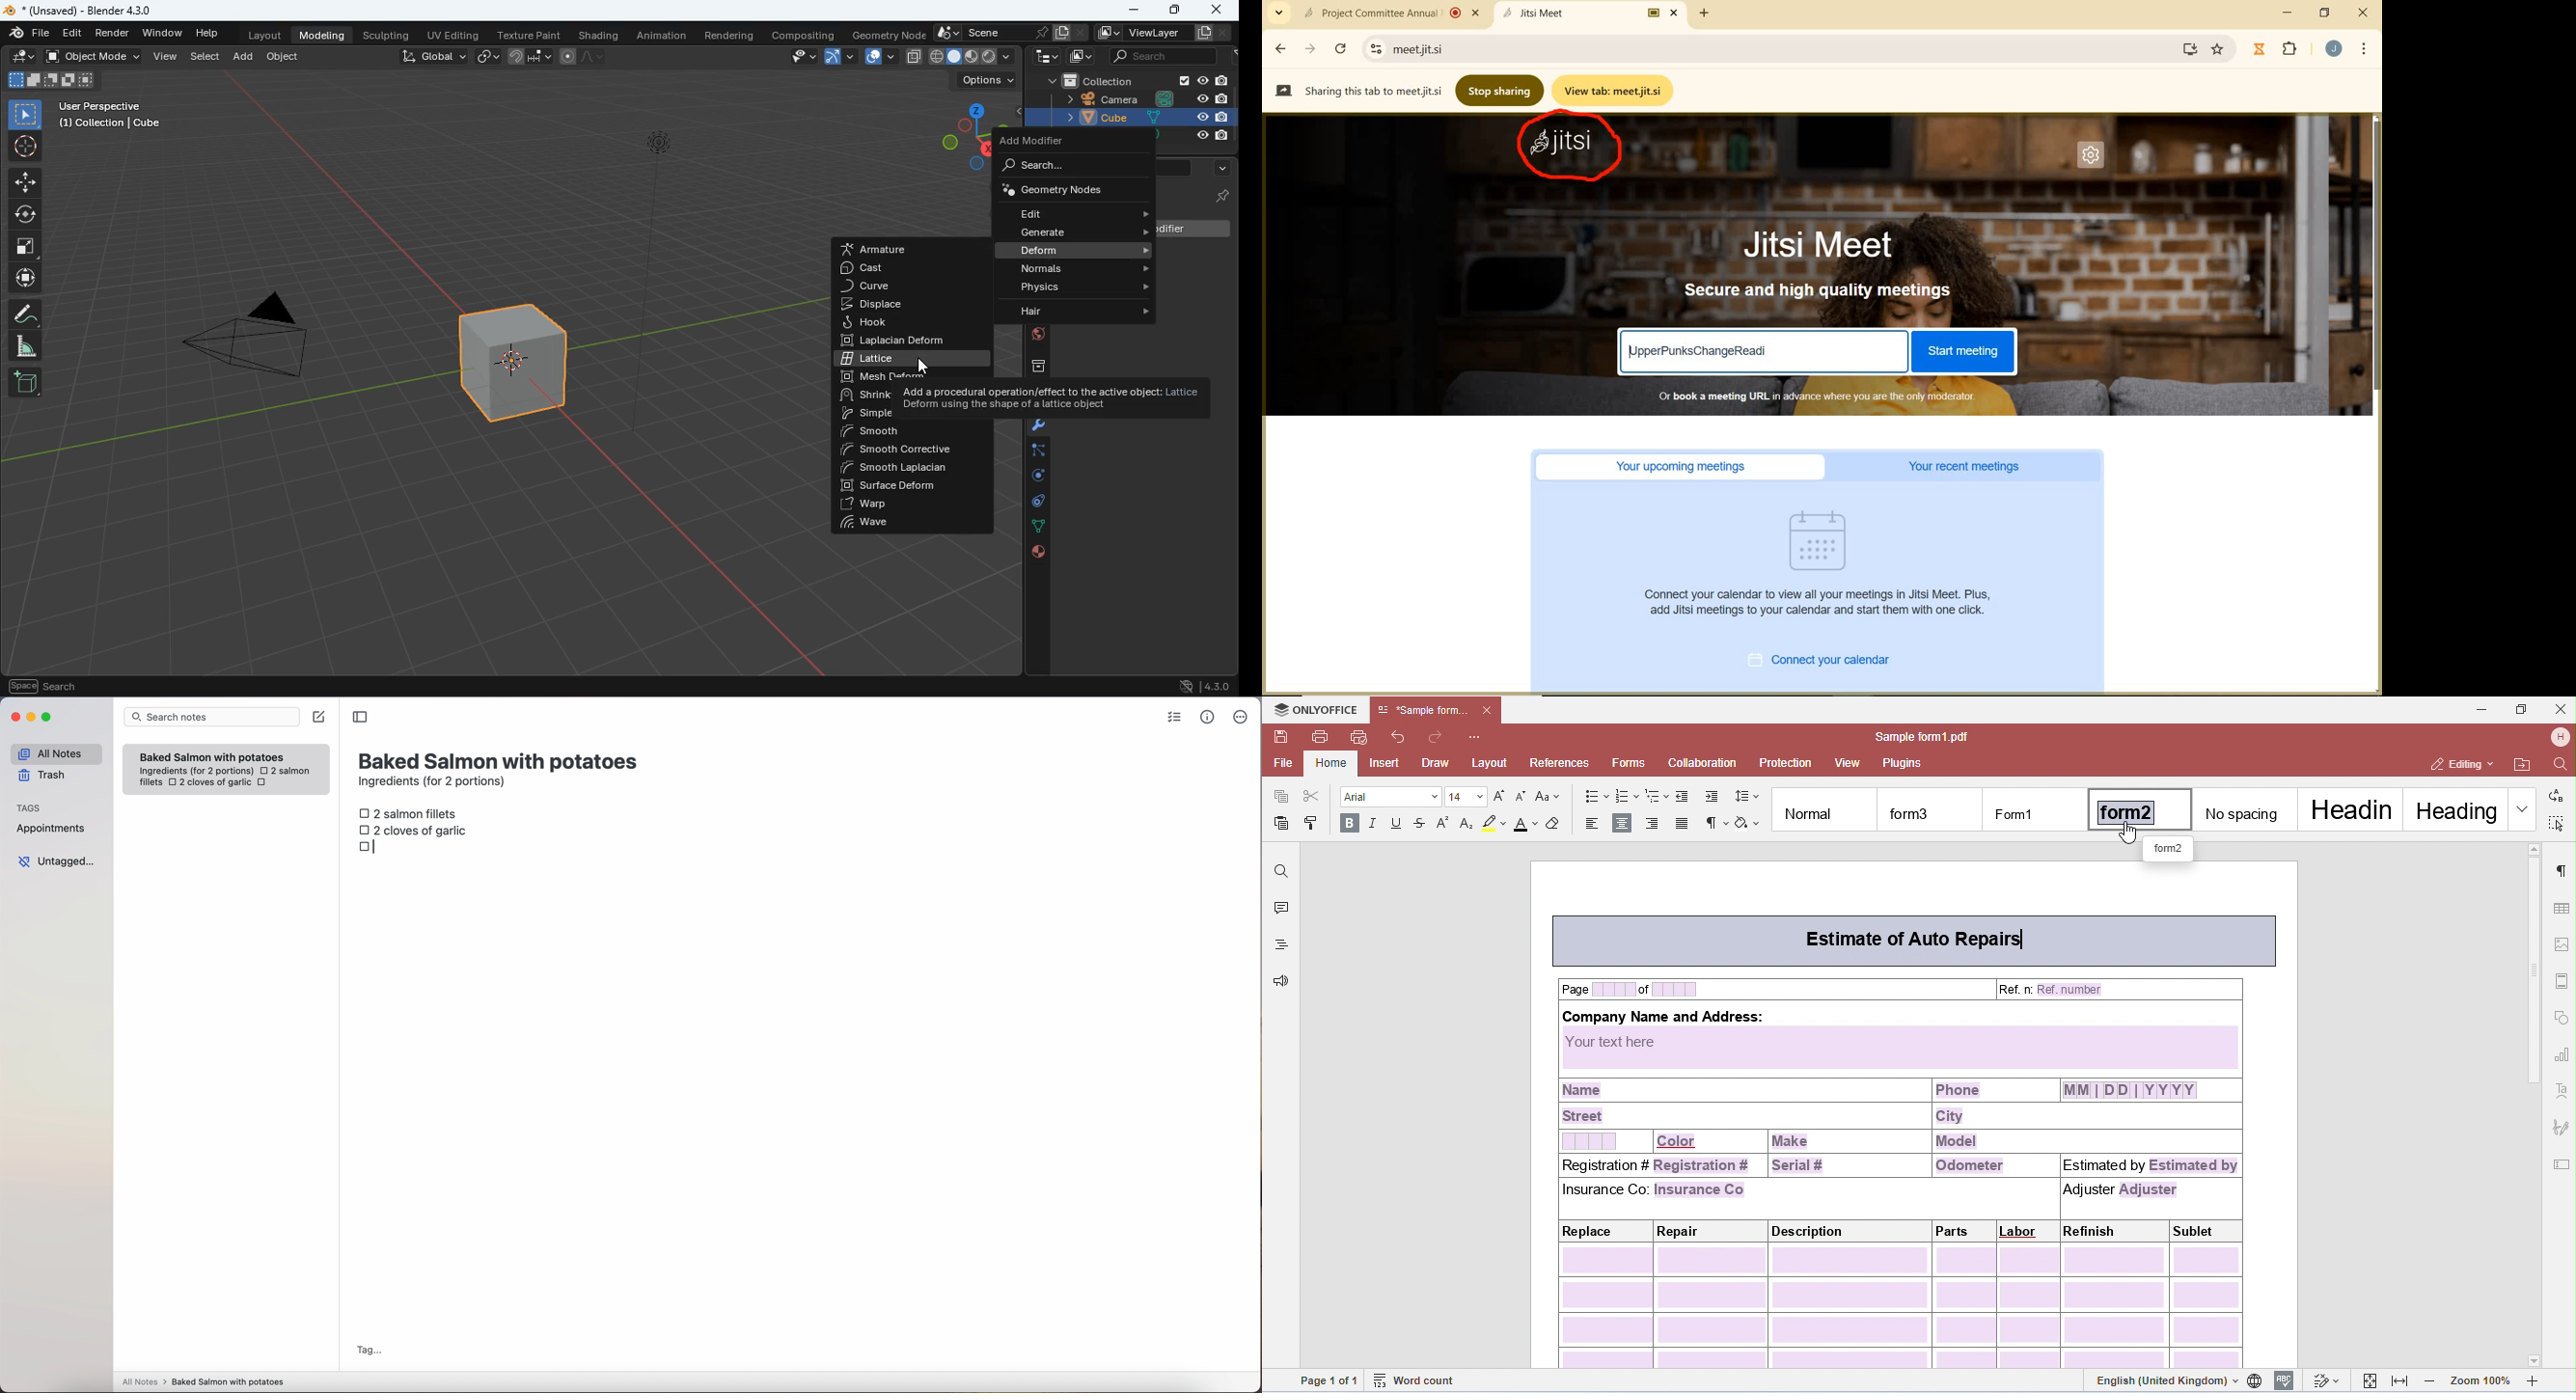  Describe the element at coordinates (206, 57) in the screenshot. I see `select` at that location.